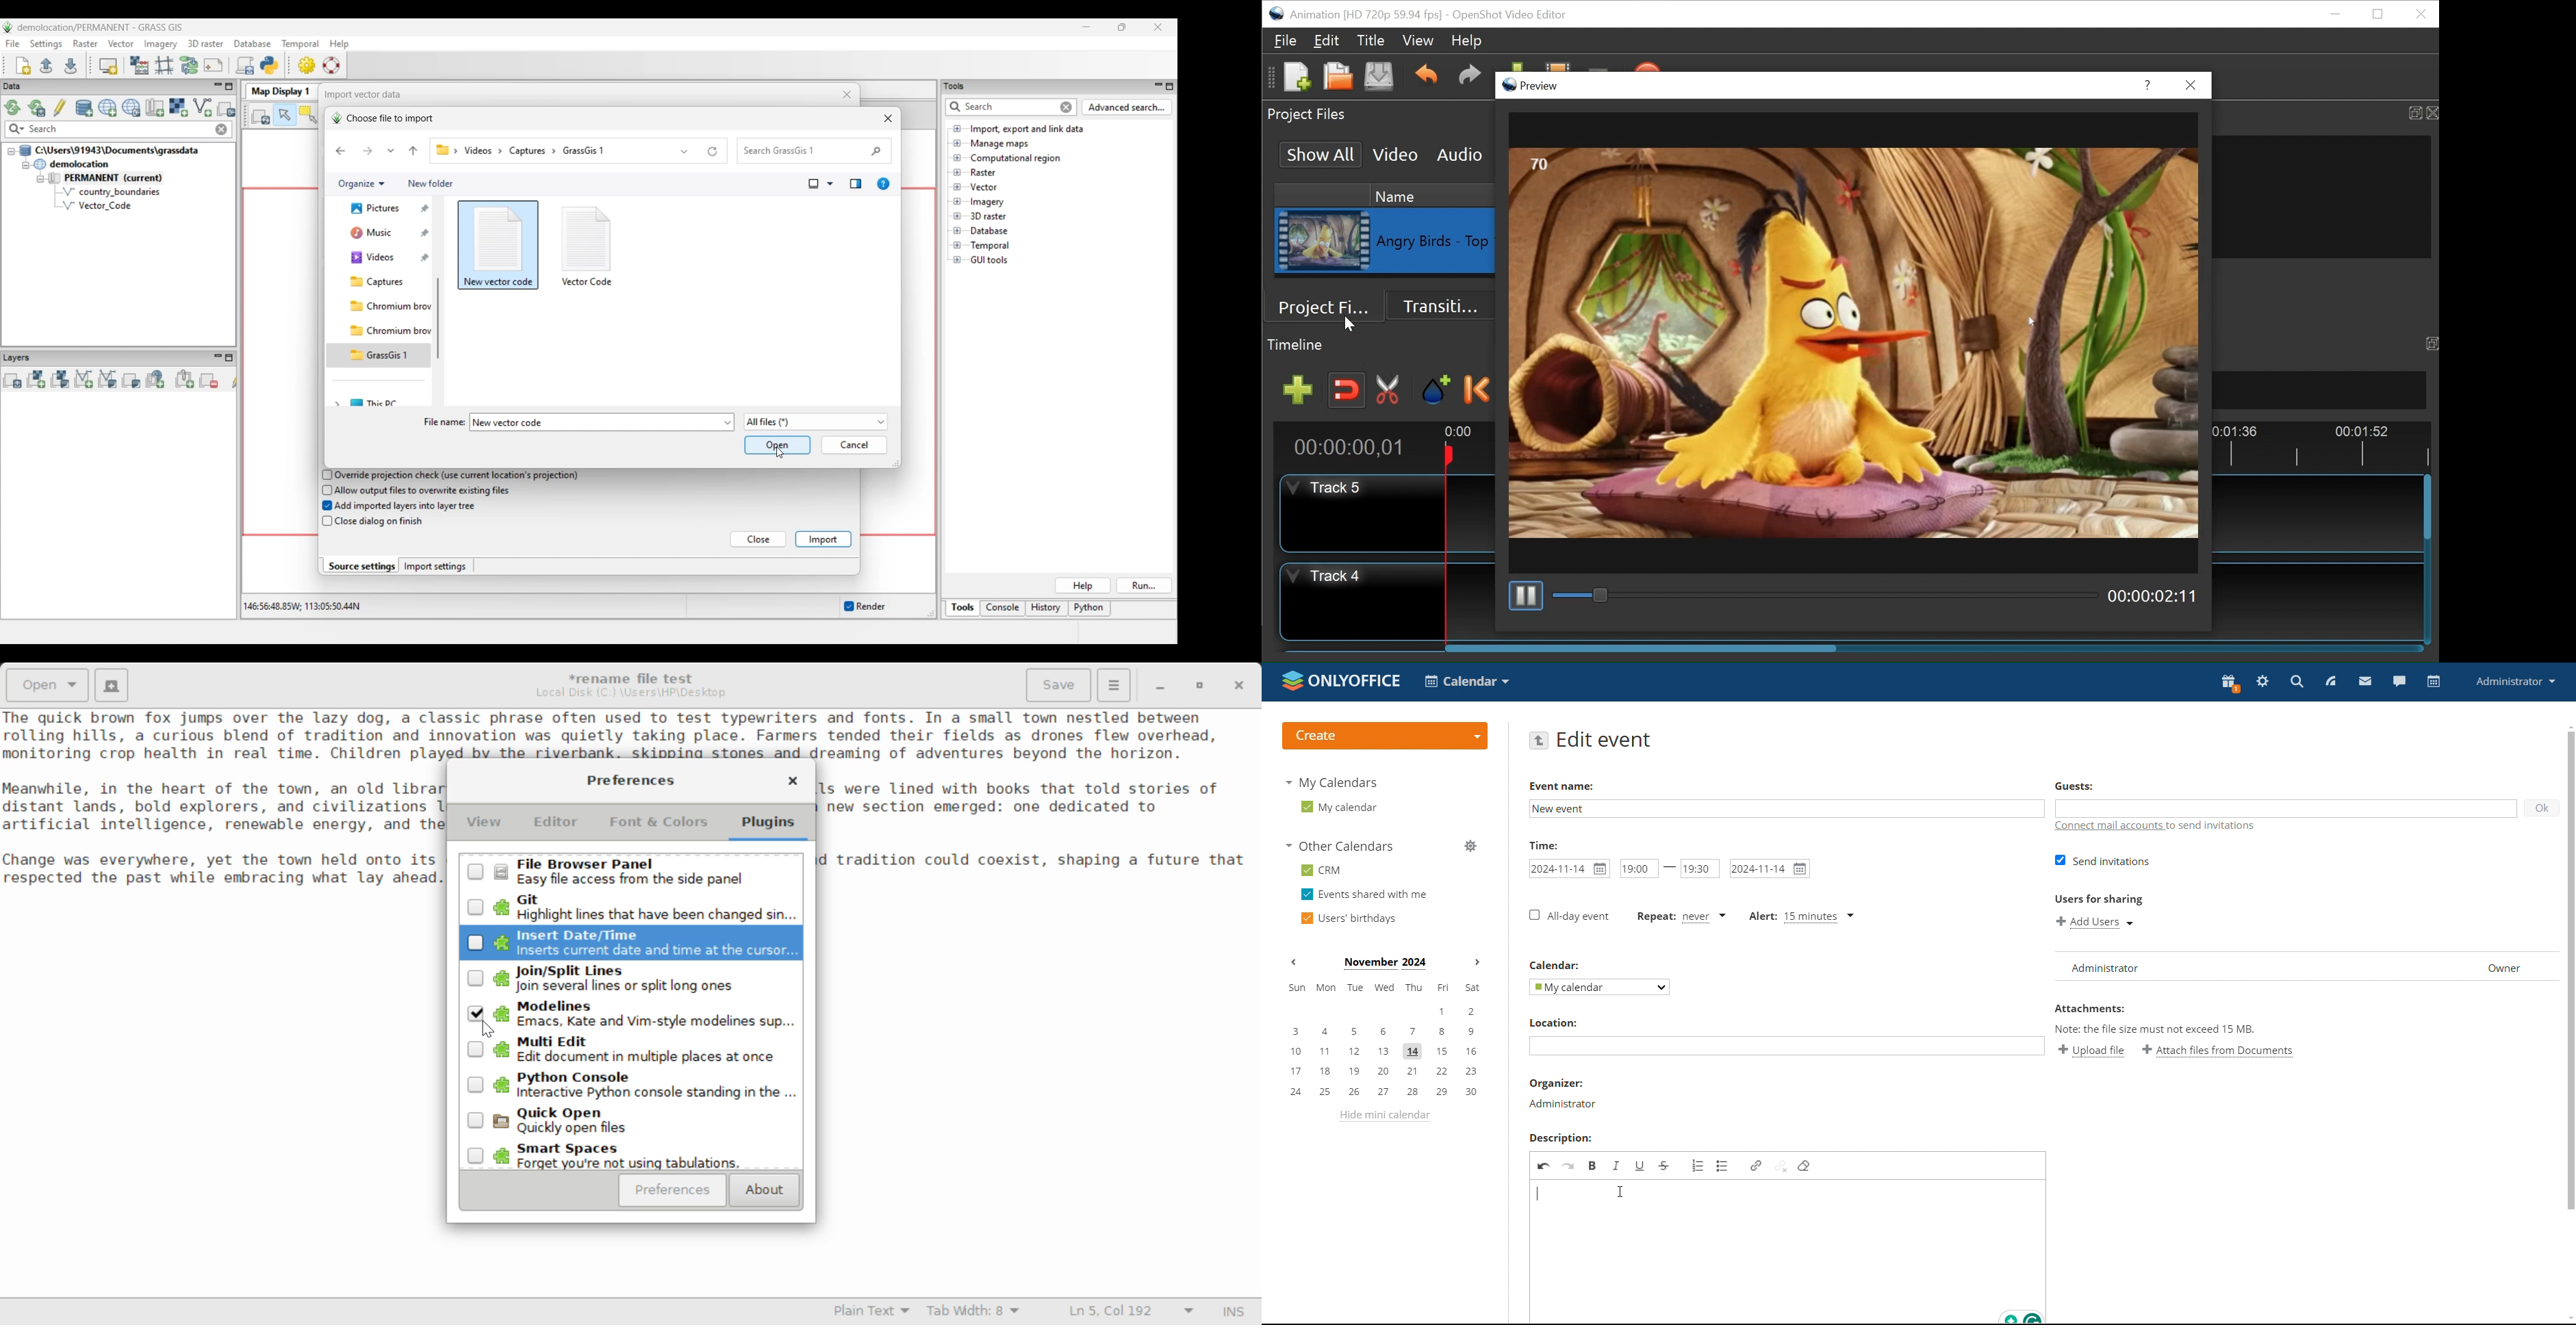 Image resolution: width=2576 pixels, height=1344 pixels. Describe the element at coordinates (630, 1052) in the screenshot. I see `Unselected Multi Edit Plugin` at that location.